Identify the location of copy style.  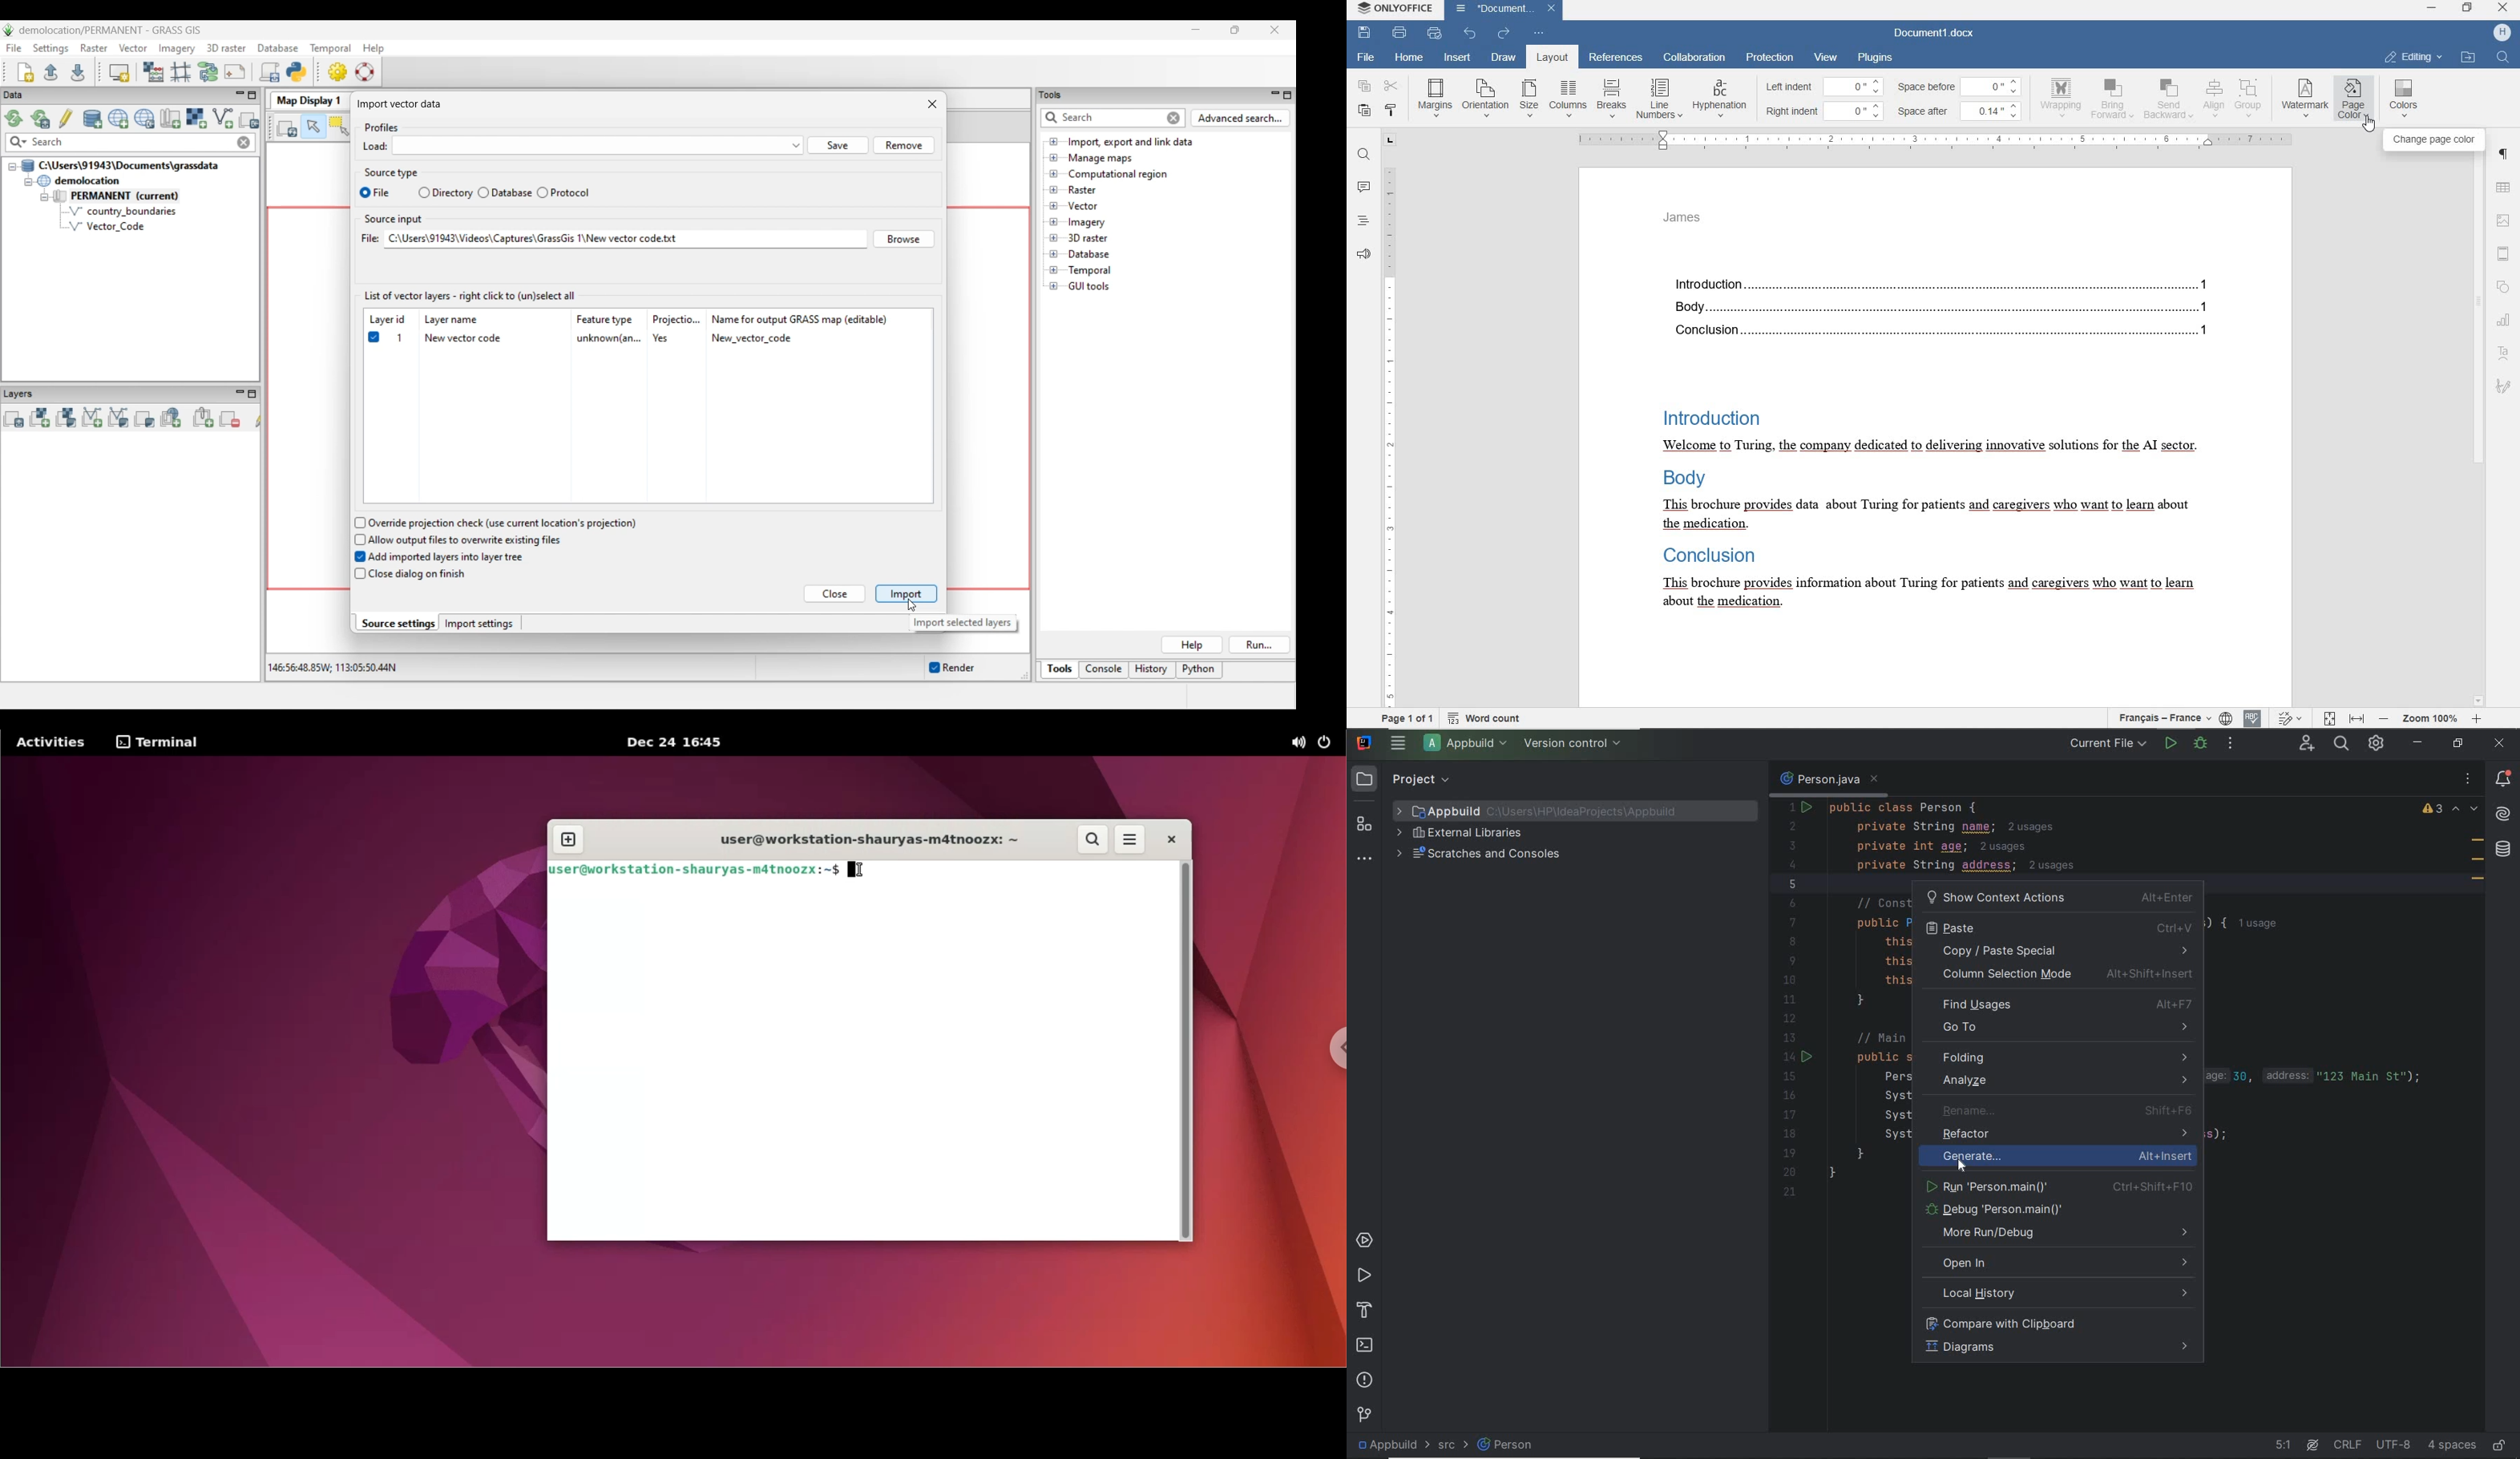
(1391, 110).